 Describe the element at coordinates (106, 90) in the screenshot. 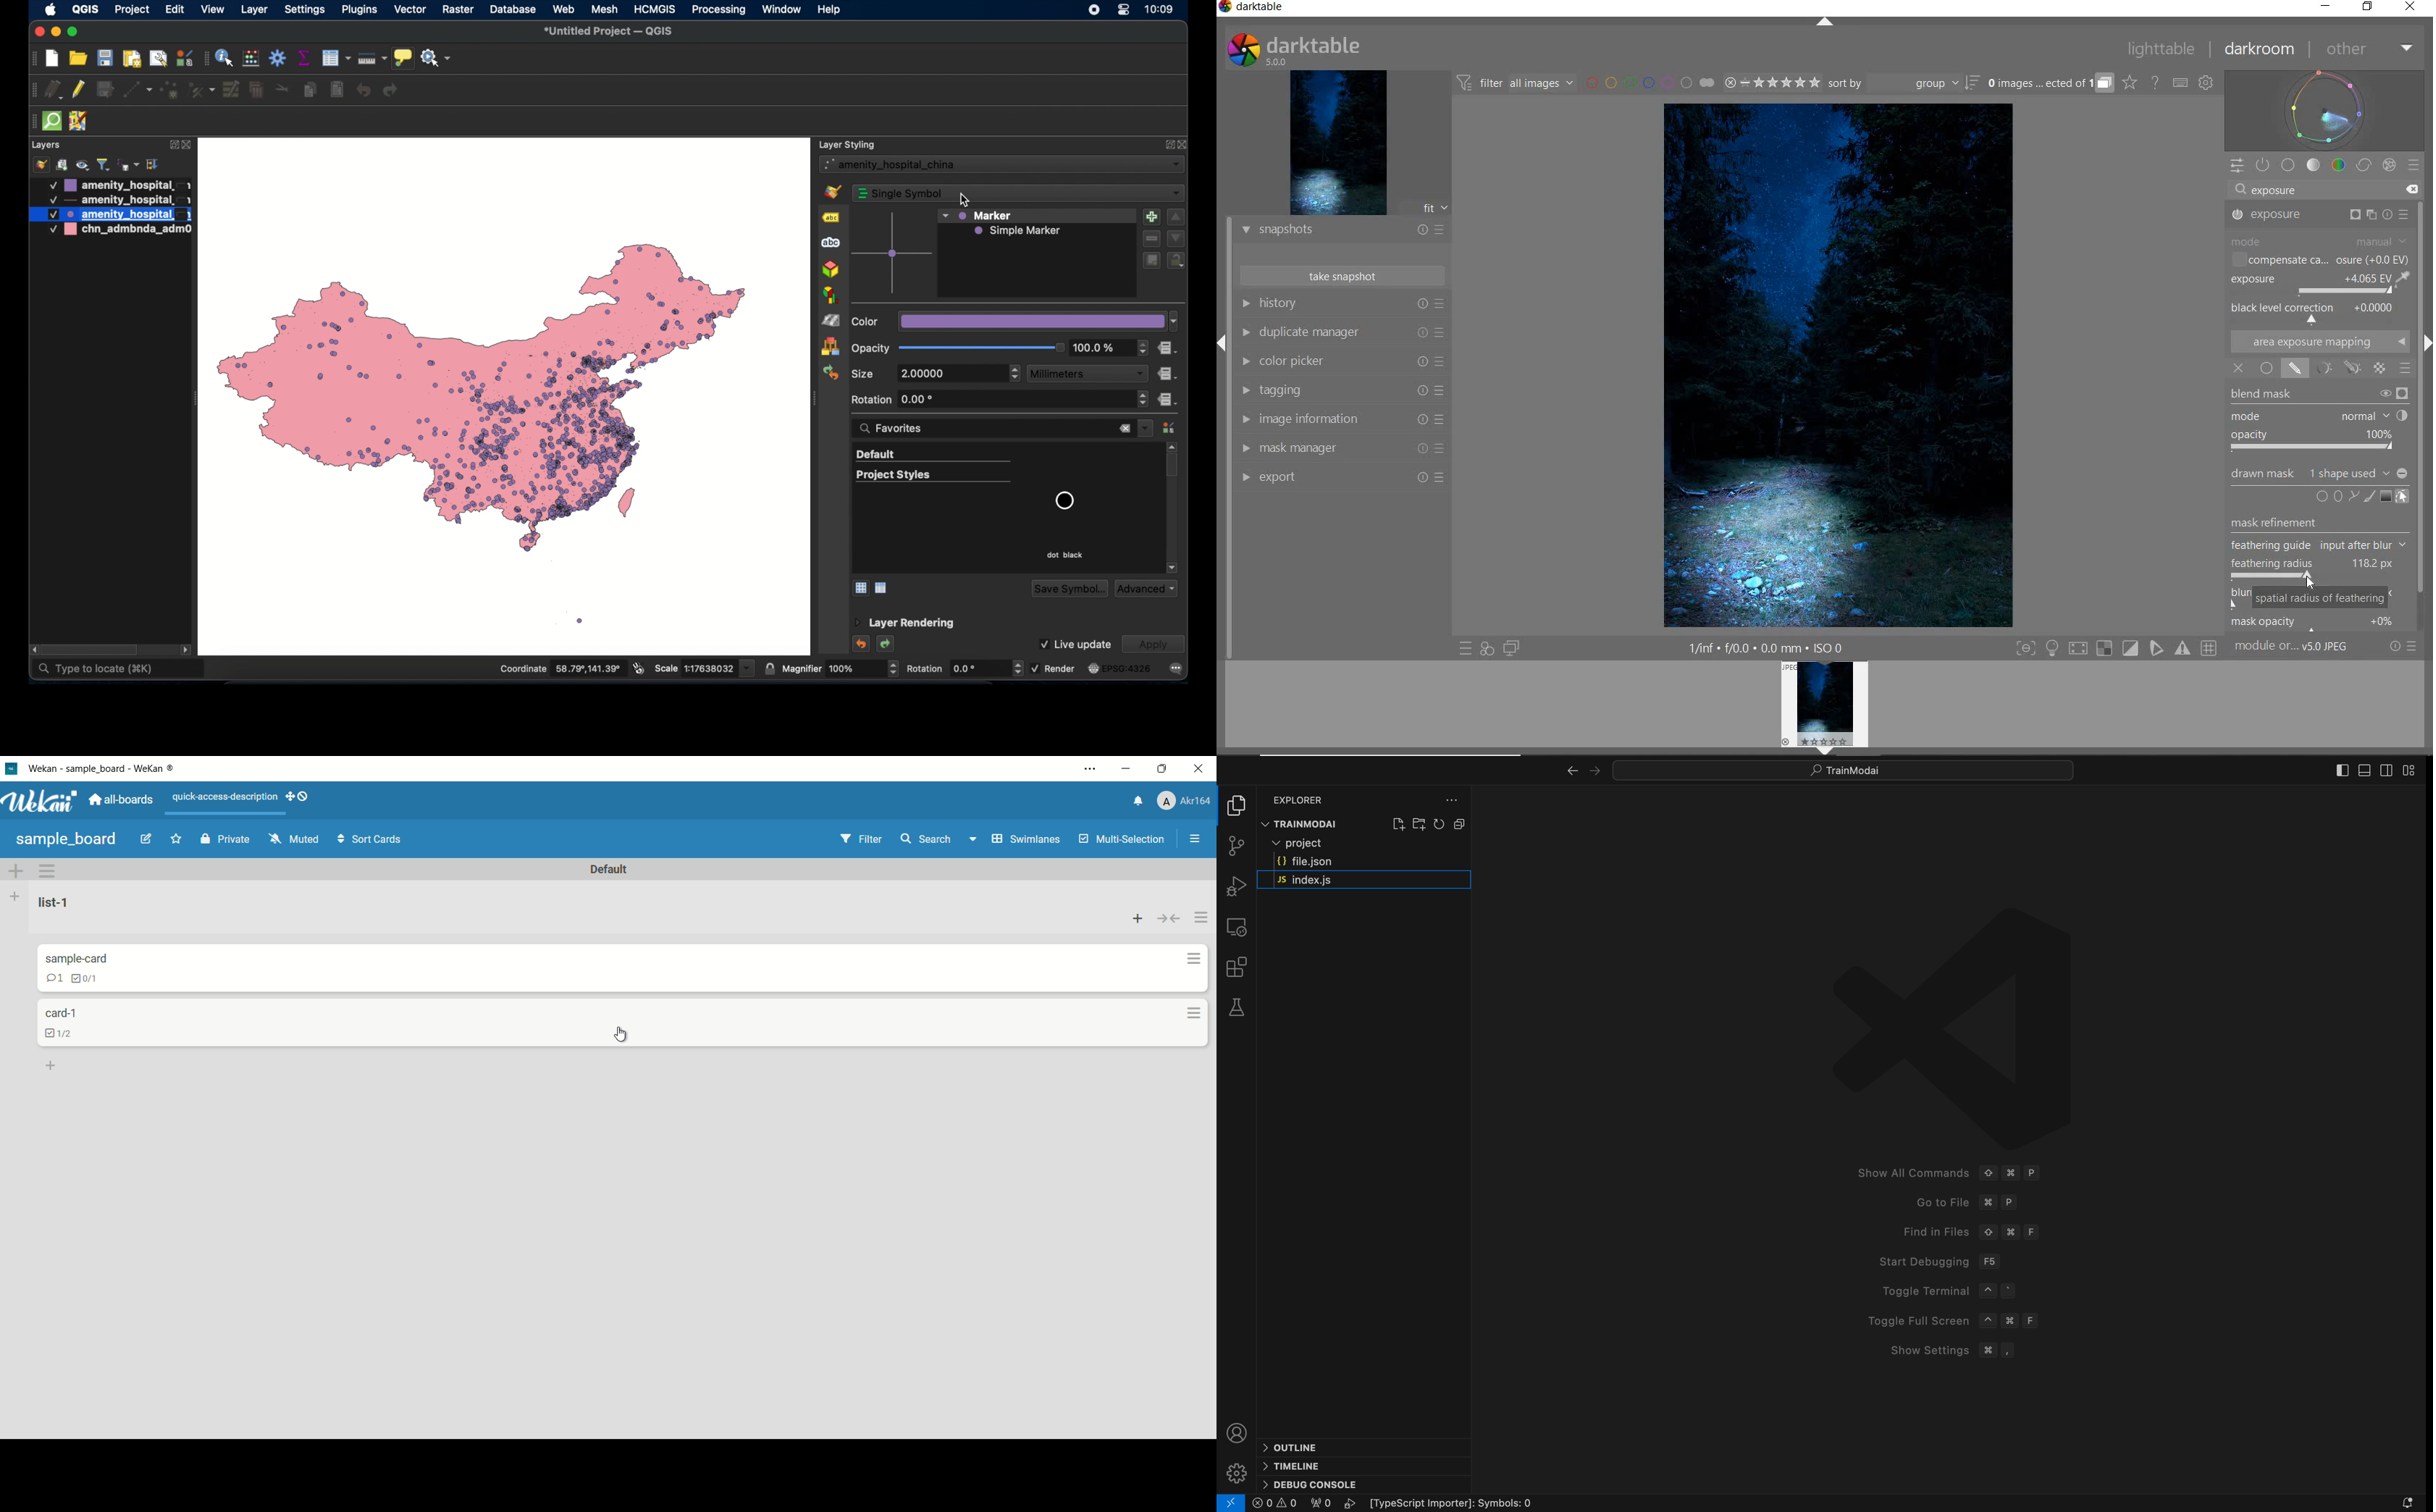

I see `save edits` at that location.